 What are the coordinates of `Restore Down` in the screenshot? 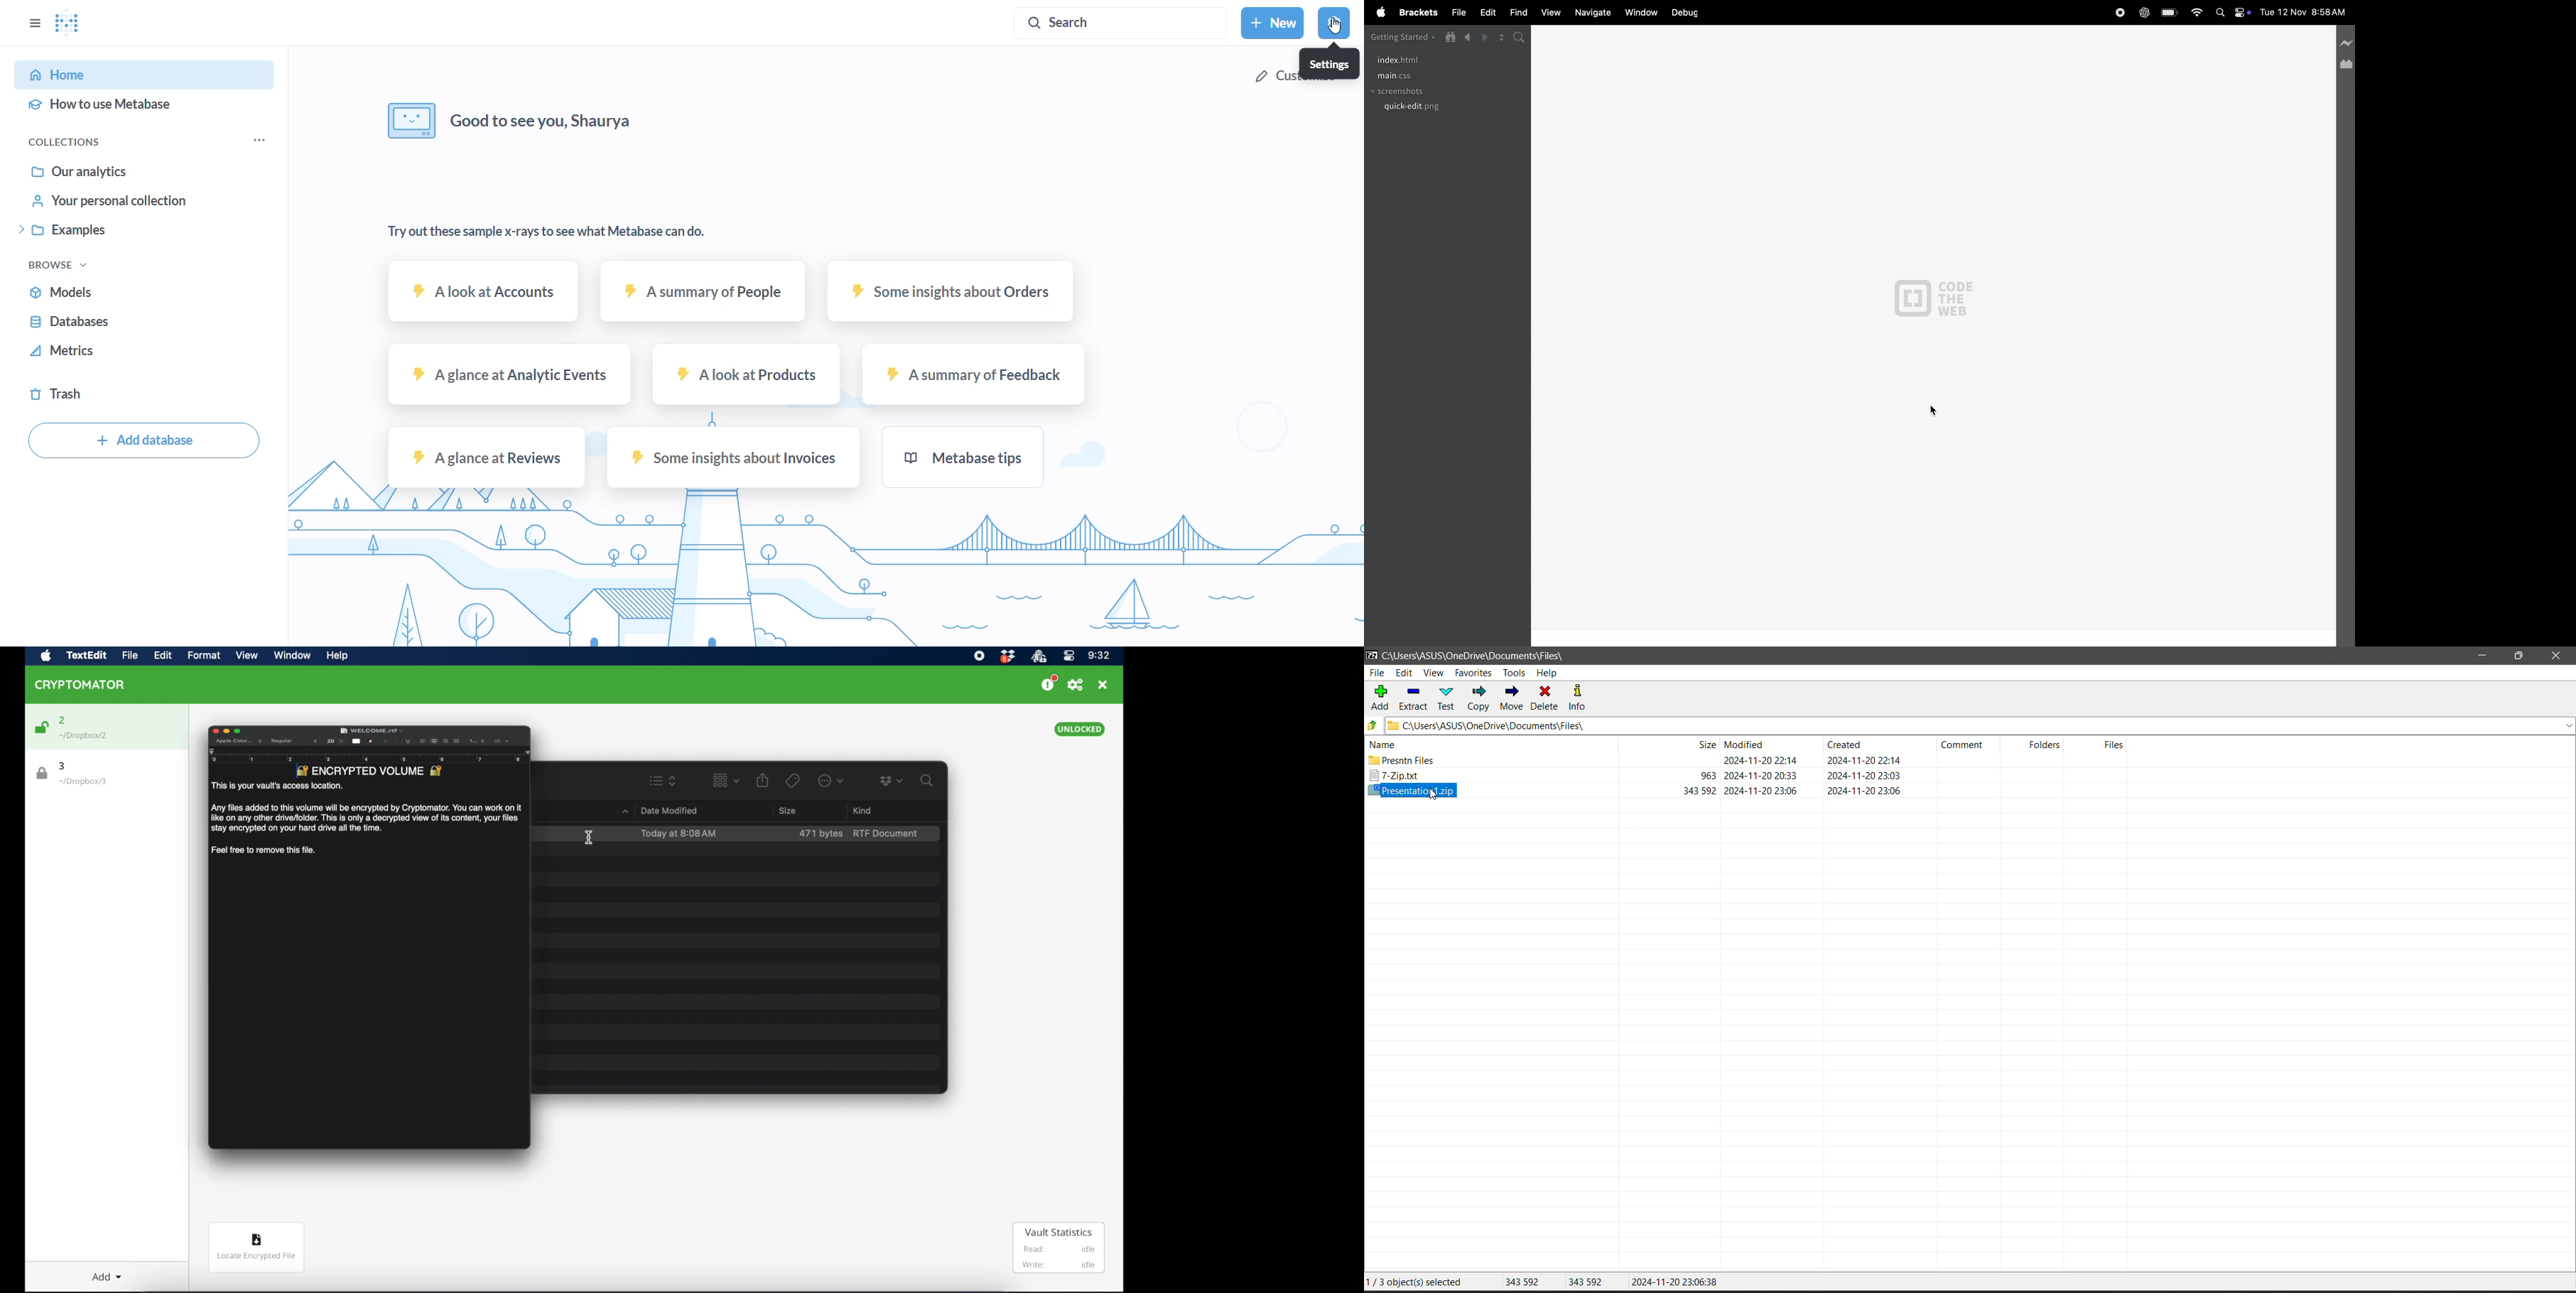 It's located at (2520, 656).